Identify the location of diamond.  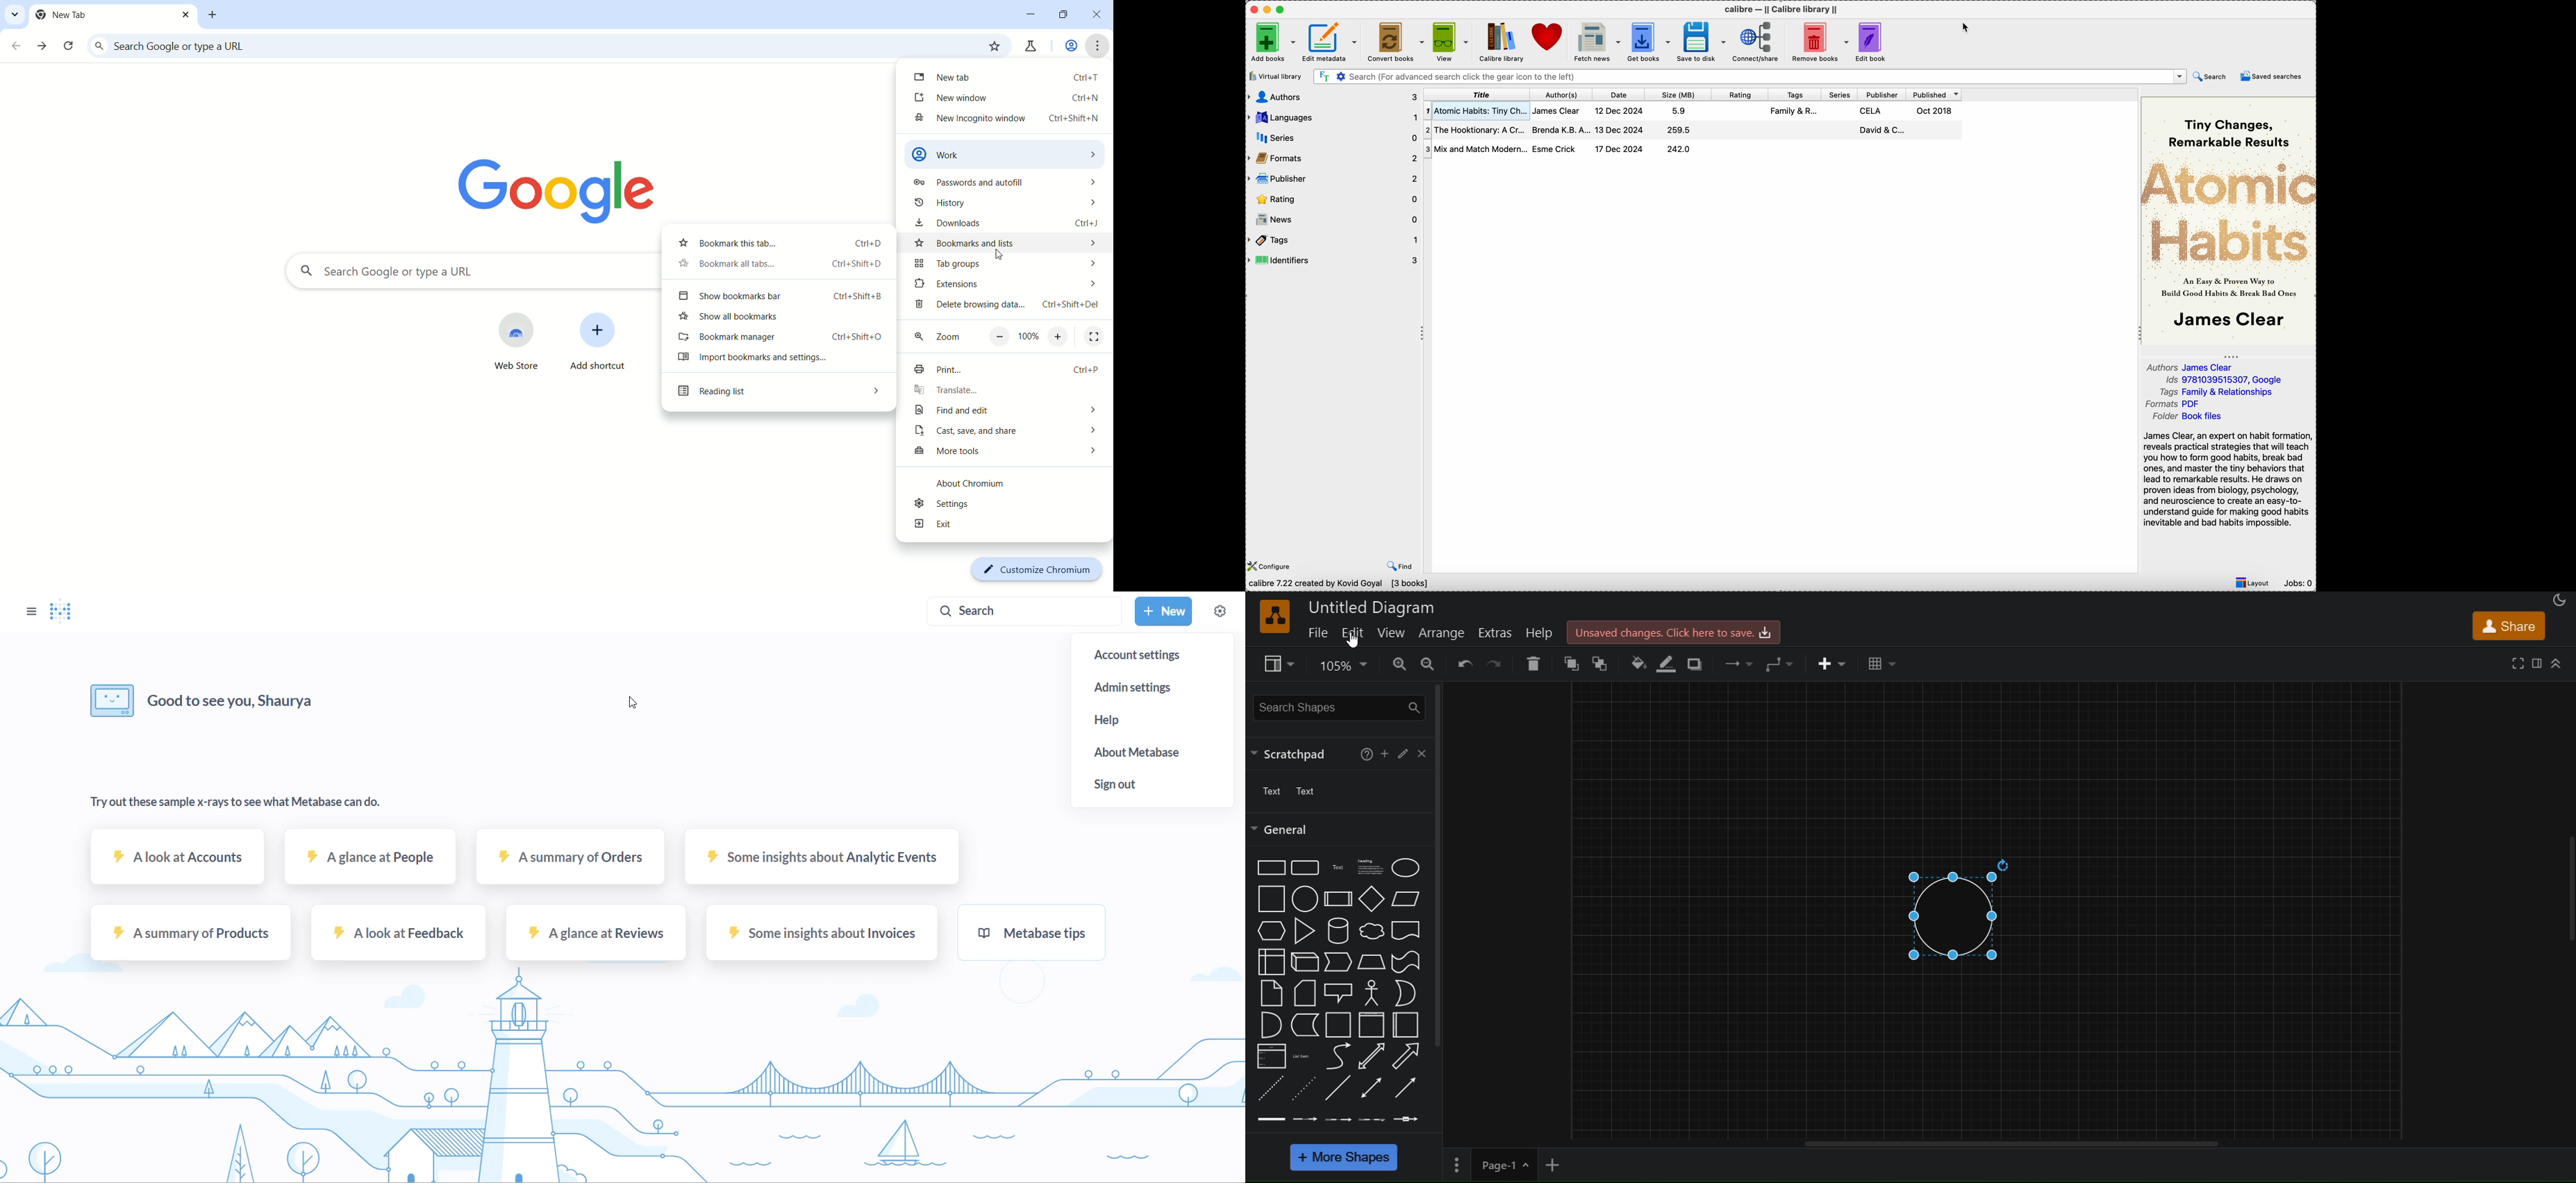
(1369, 898).